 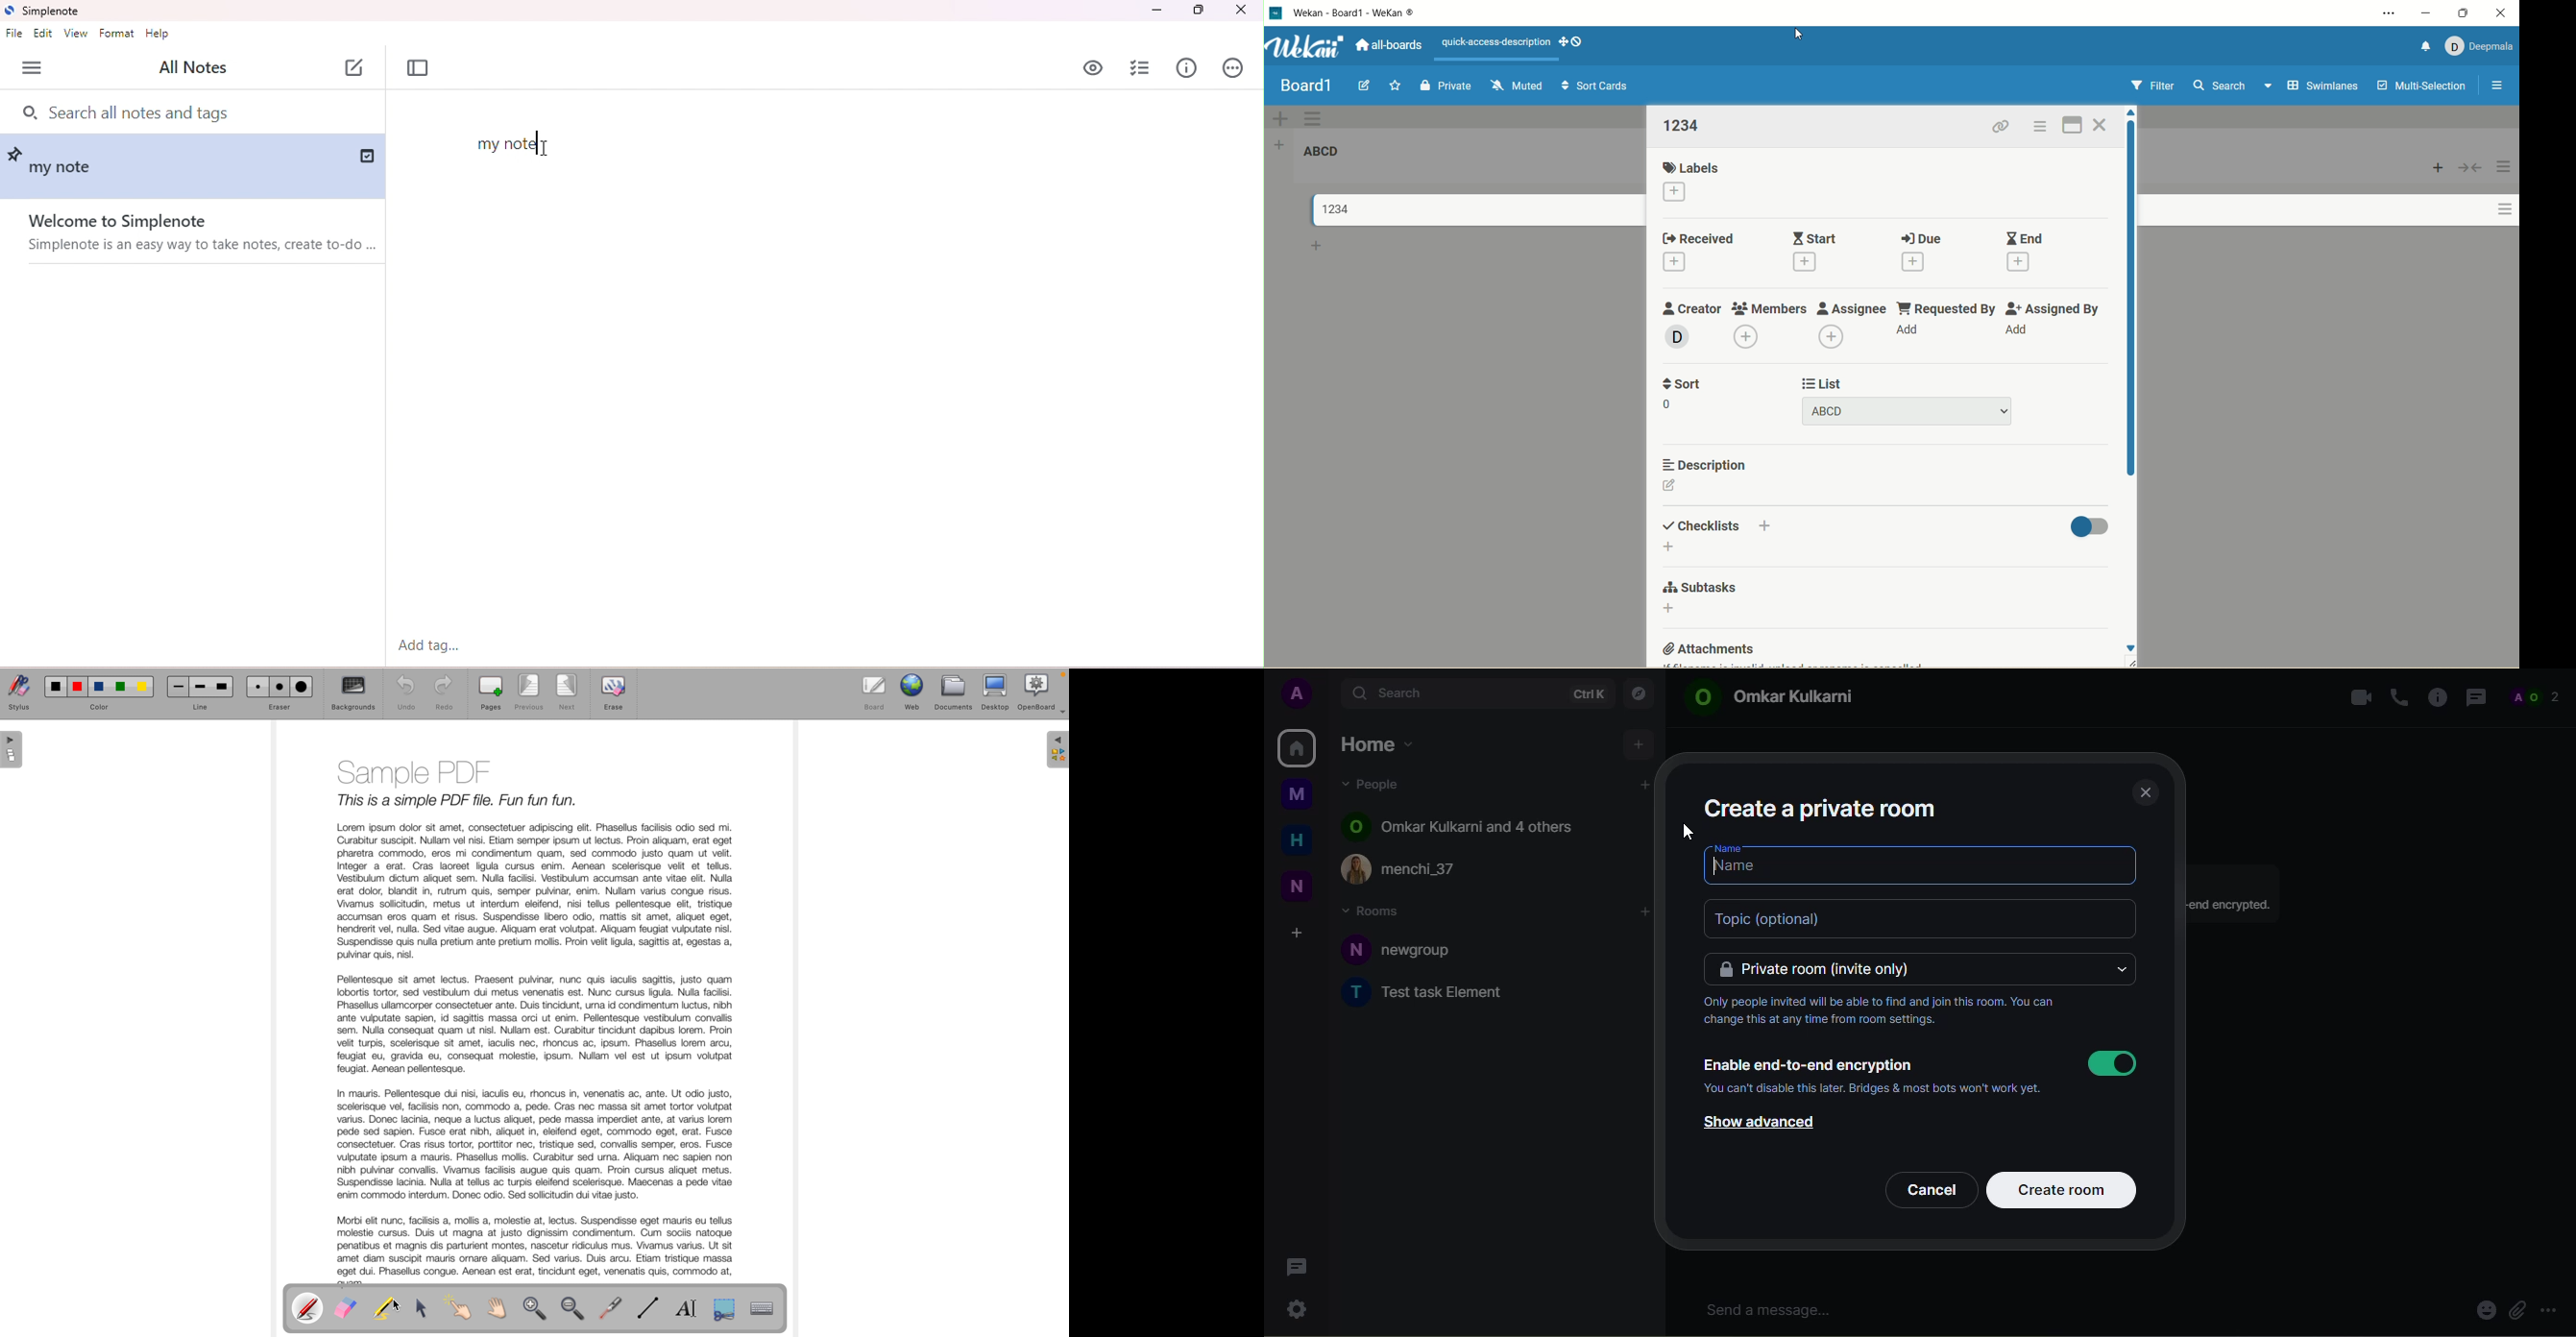 What do you see at coordinates (1374, 910) in the screenshot?
I see `rooms` at bounding box center [1374, 910].